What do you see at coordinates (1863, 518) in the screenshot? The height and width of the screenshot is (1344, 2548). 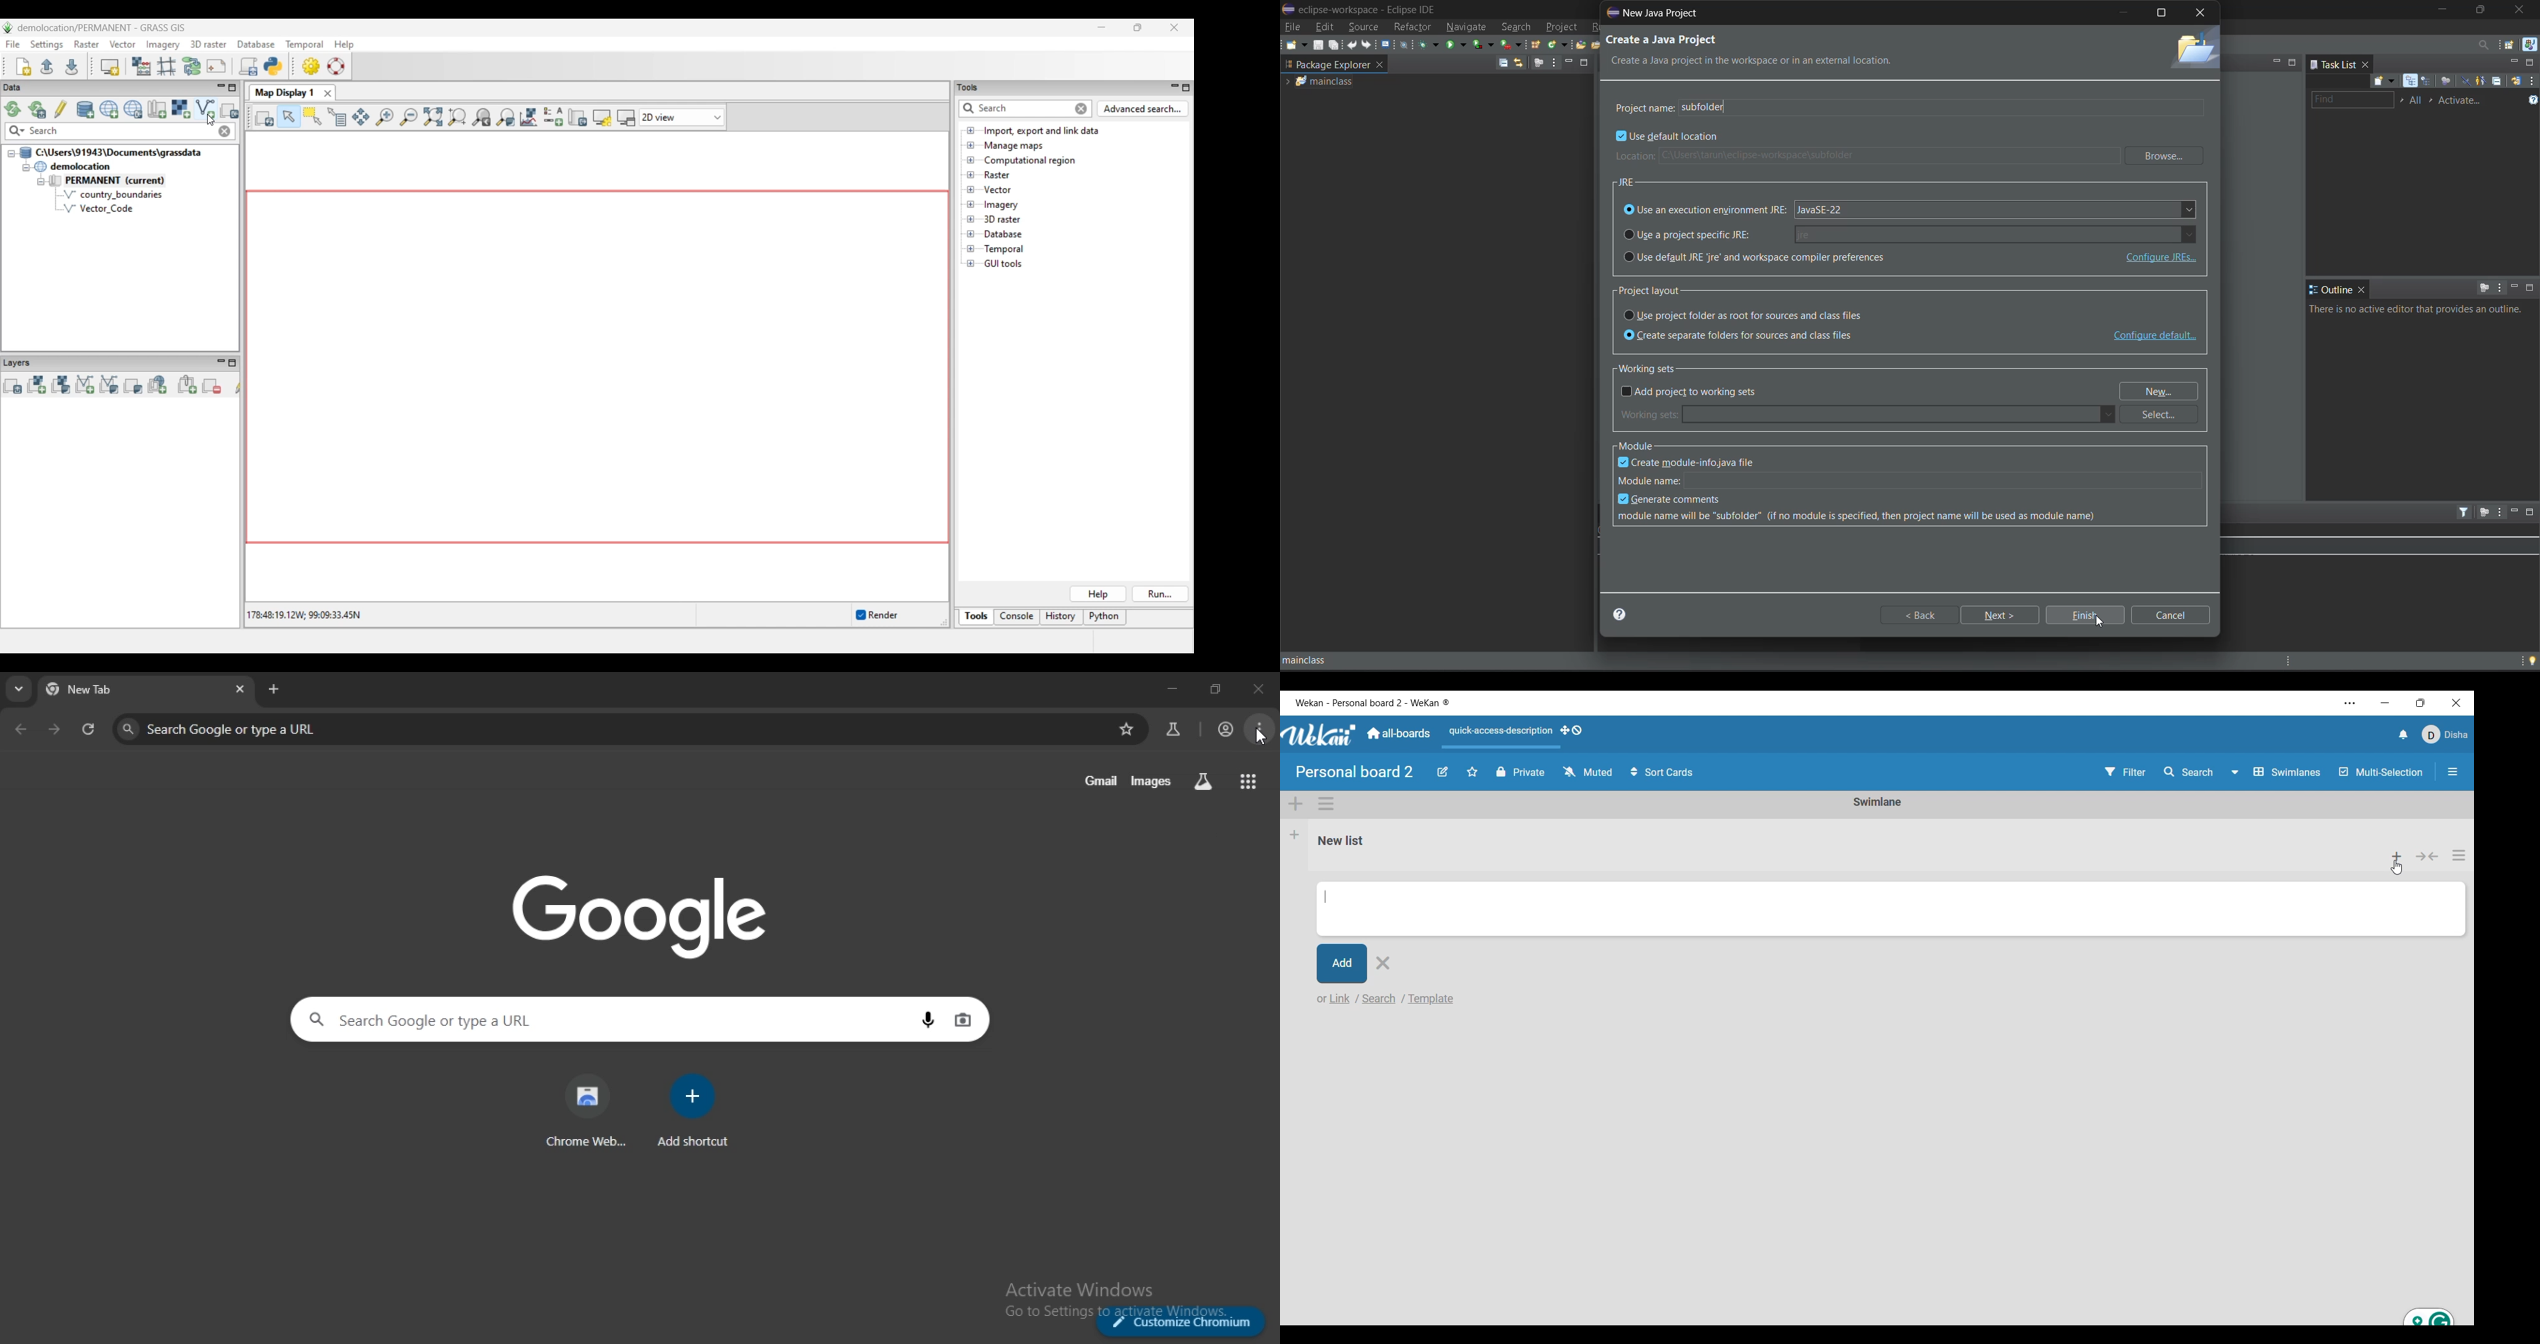 I see `metadata` at bounding box center [1863, 518].